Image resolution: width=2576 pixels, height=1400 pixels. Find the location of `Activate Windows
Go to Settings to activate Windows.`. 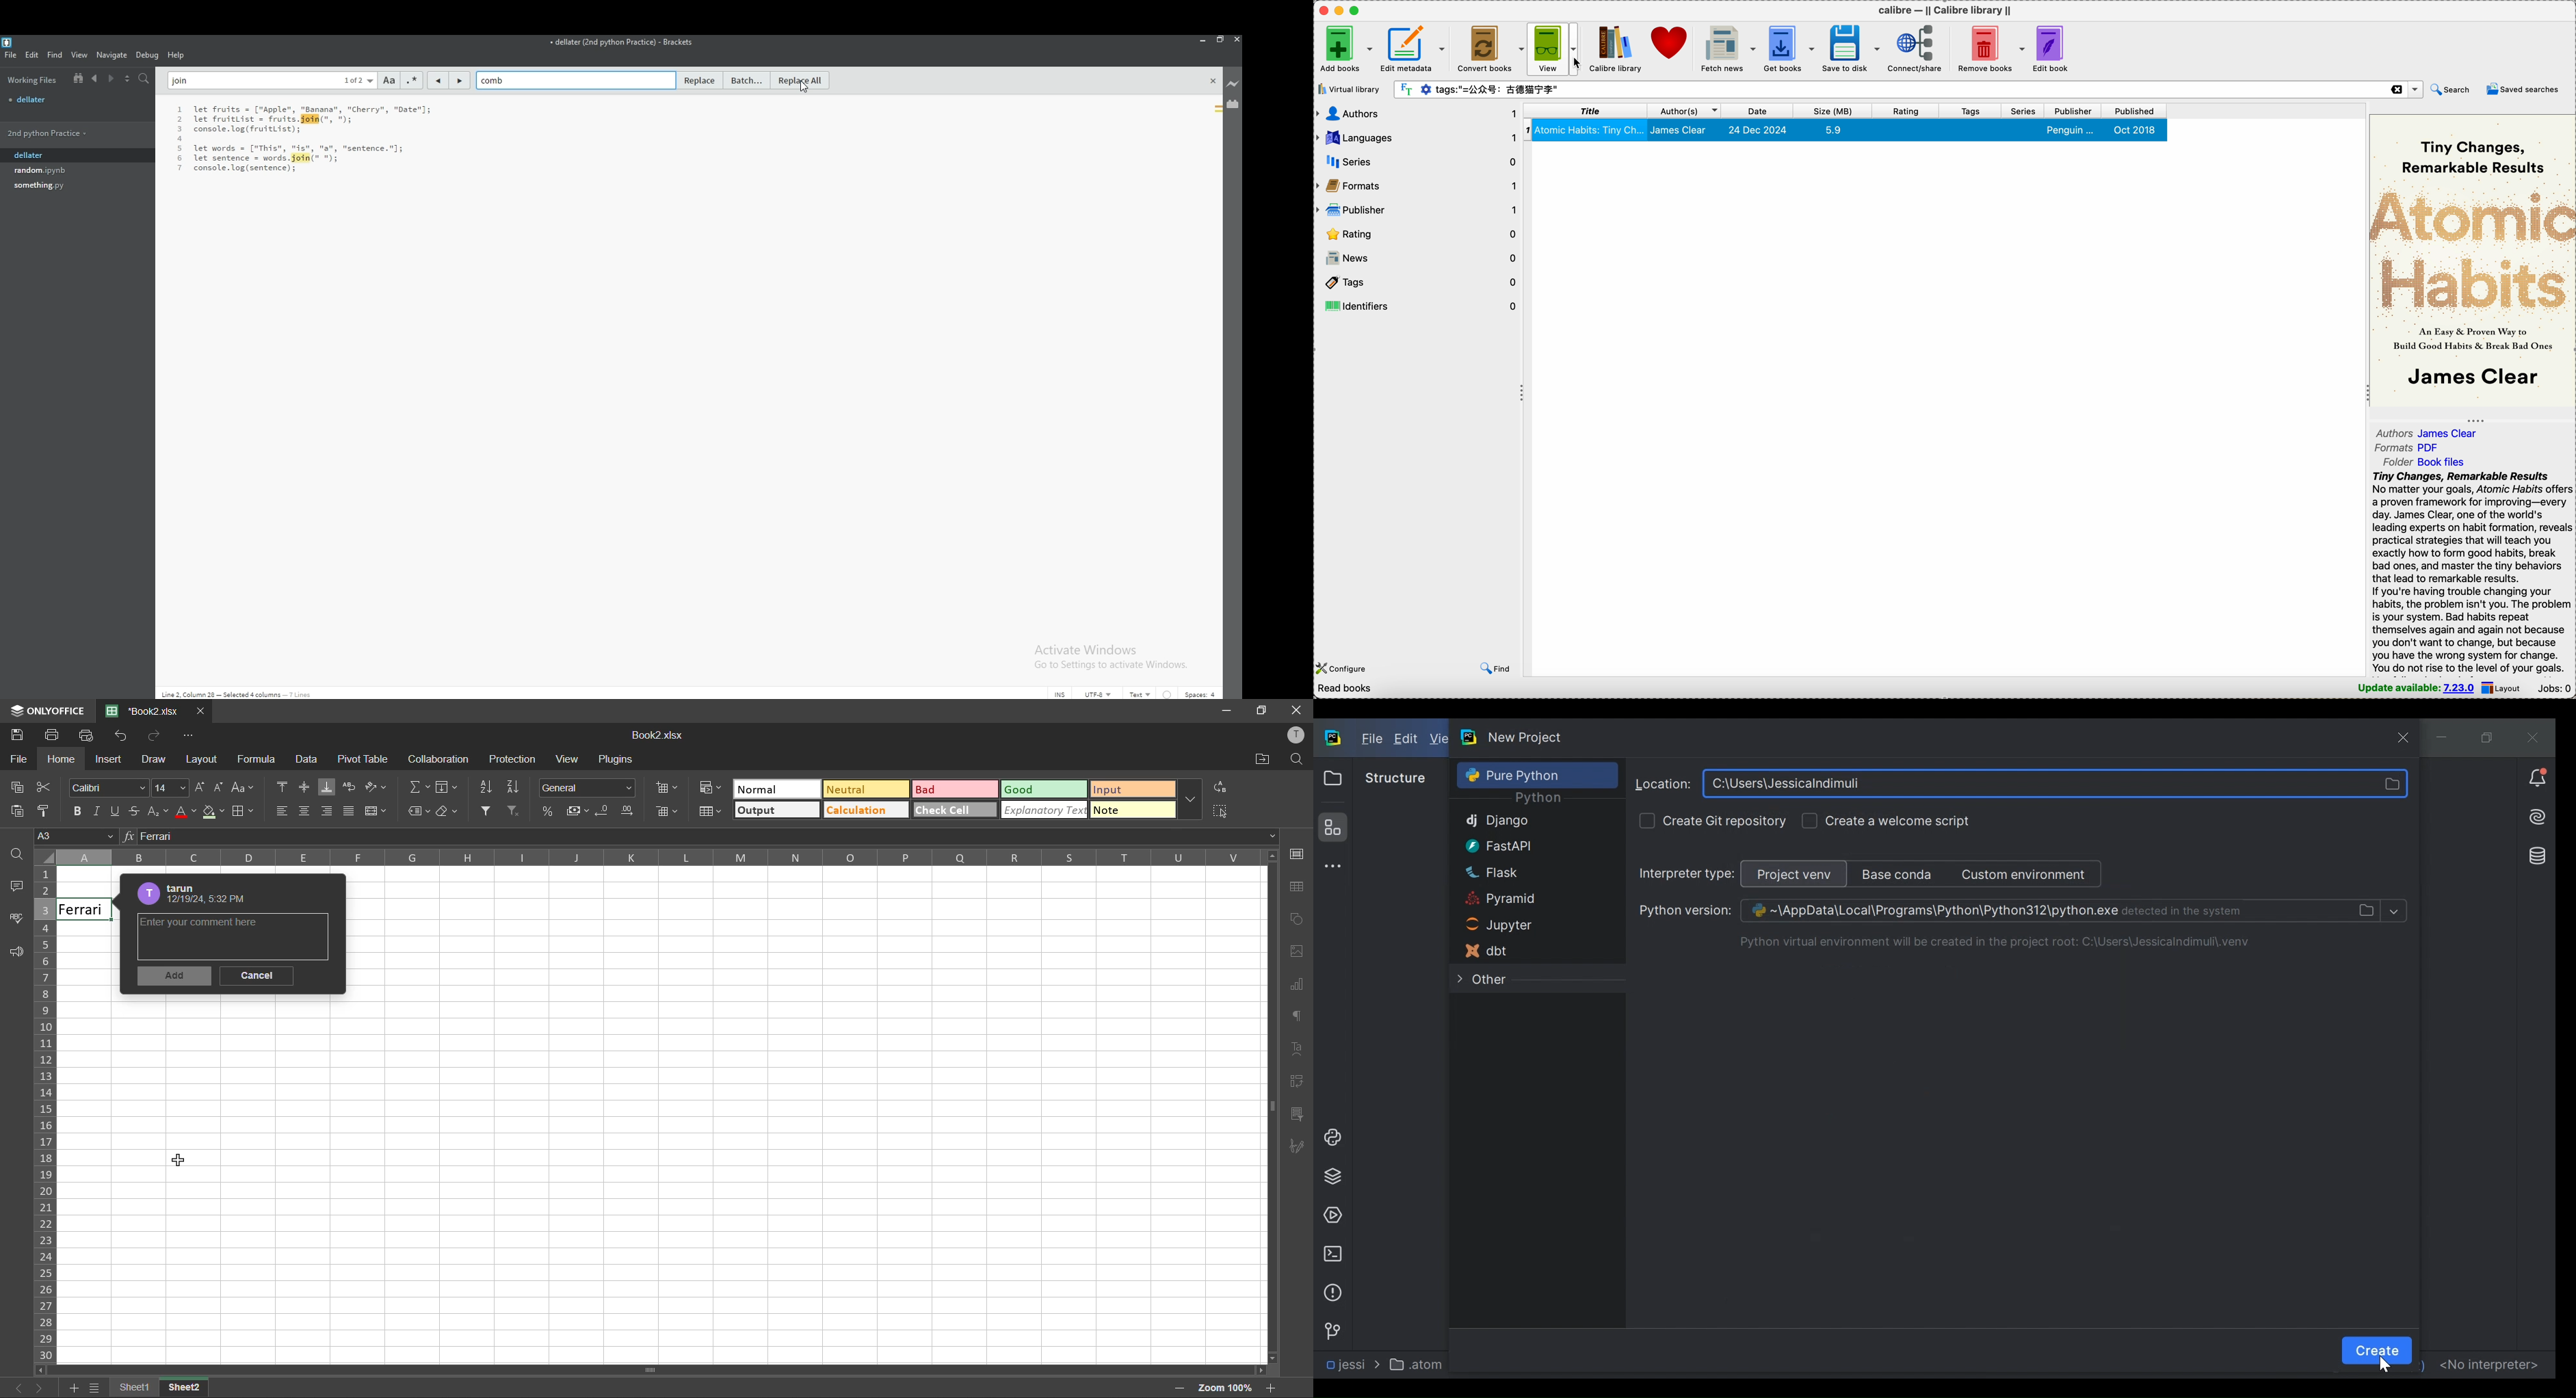

Activate Windows
Go to Settings to activate Windows. is located at coordinates (1113, 657).